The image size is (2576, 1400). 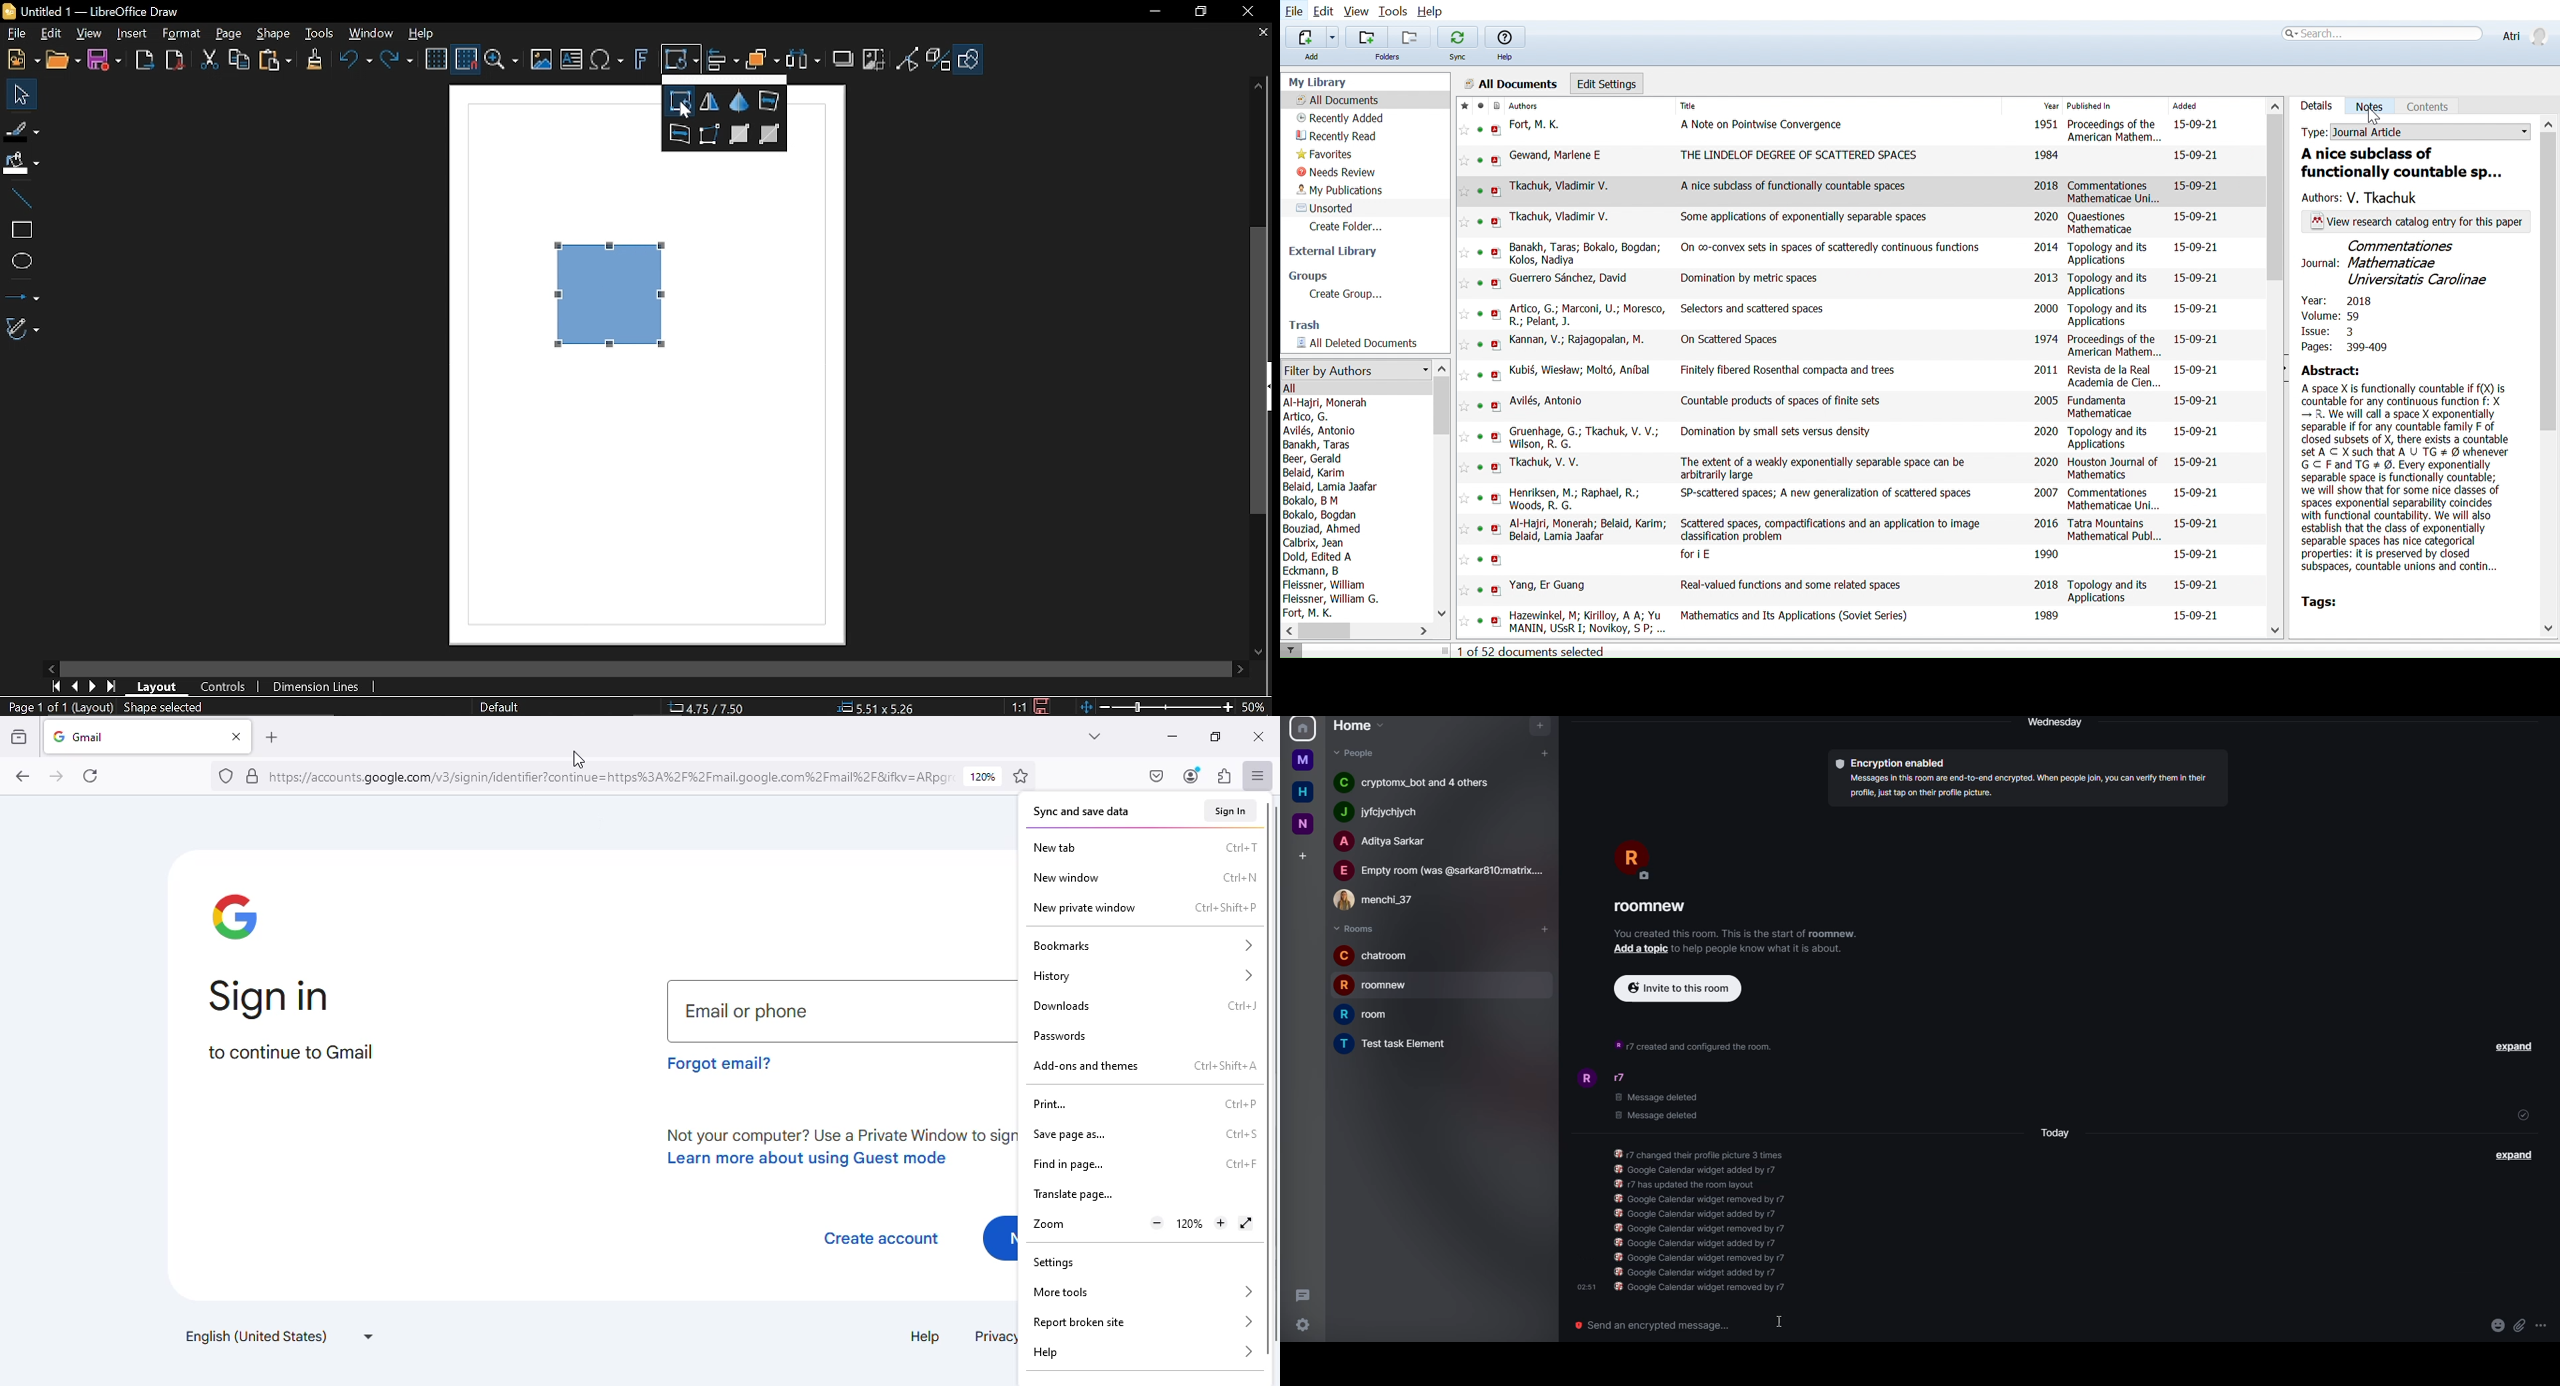 What do you see at coordinates (52, 668) in the screenshot?
I see `Move left` at bounding box center [52, 668].